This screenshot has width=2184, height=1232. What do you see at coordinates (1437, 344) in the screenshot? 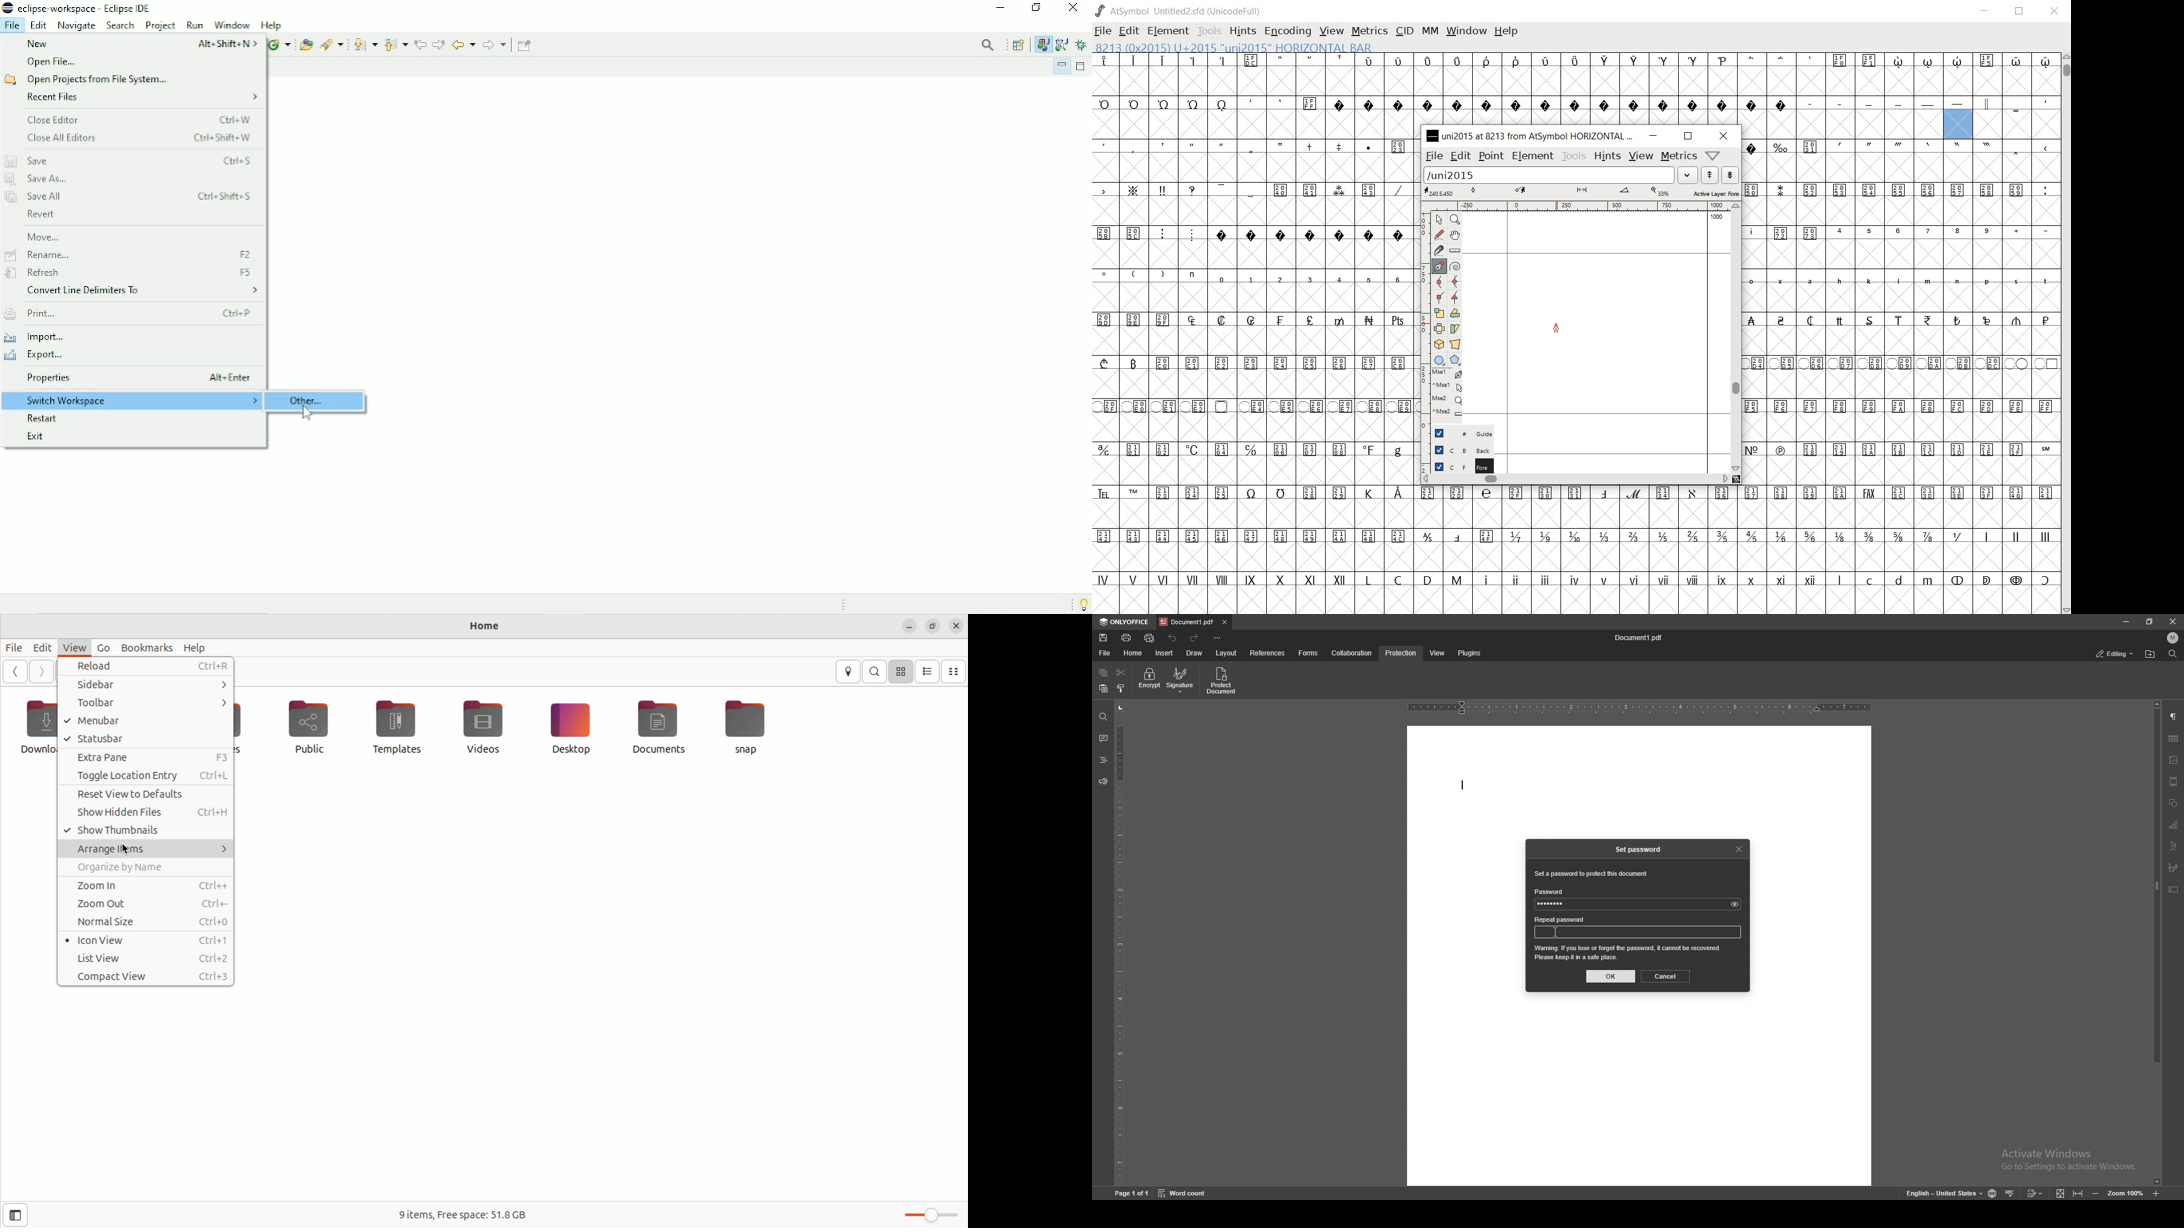
I see `rotate the selection in 3D and project back to plane` at bounding box center [1437, 344].